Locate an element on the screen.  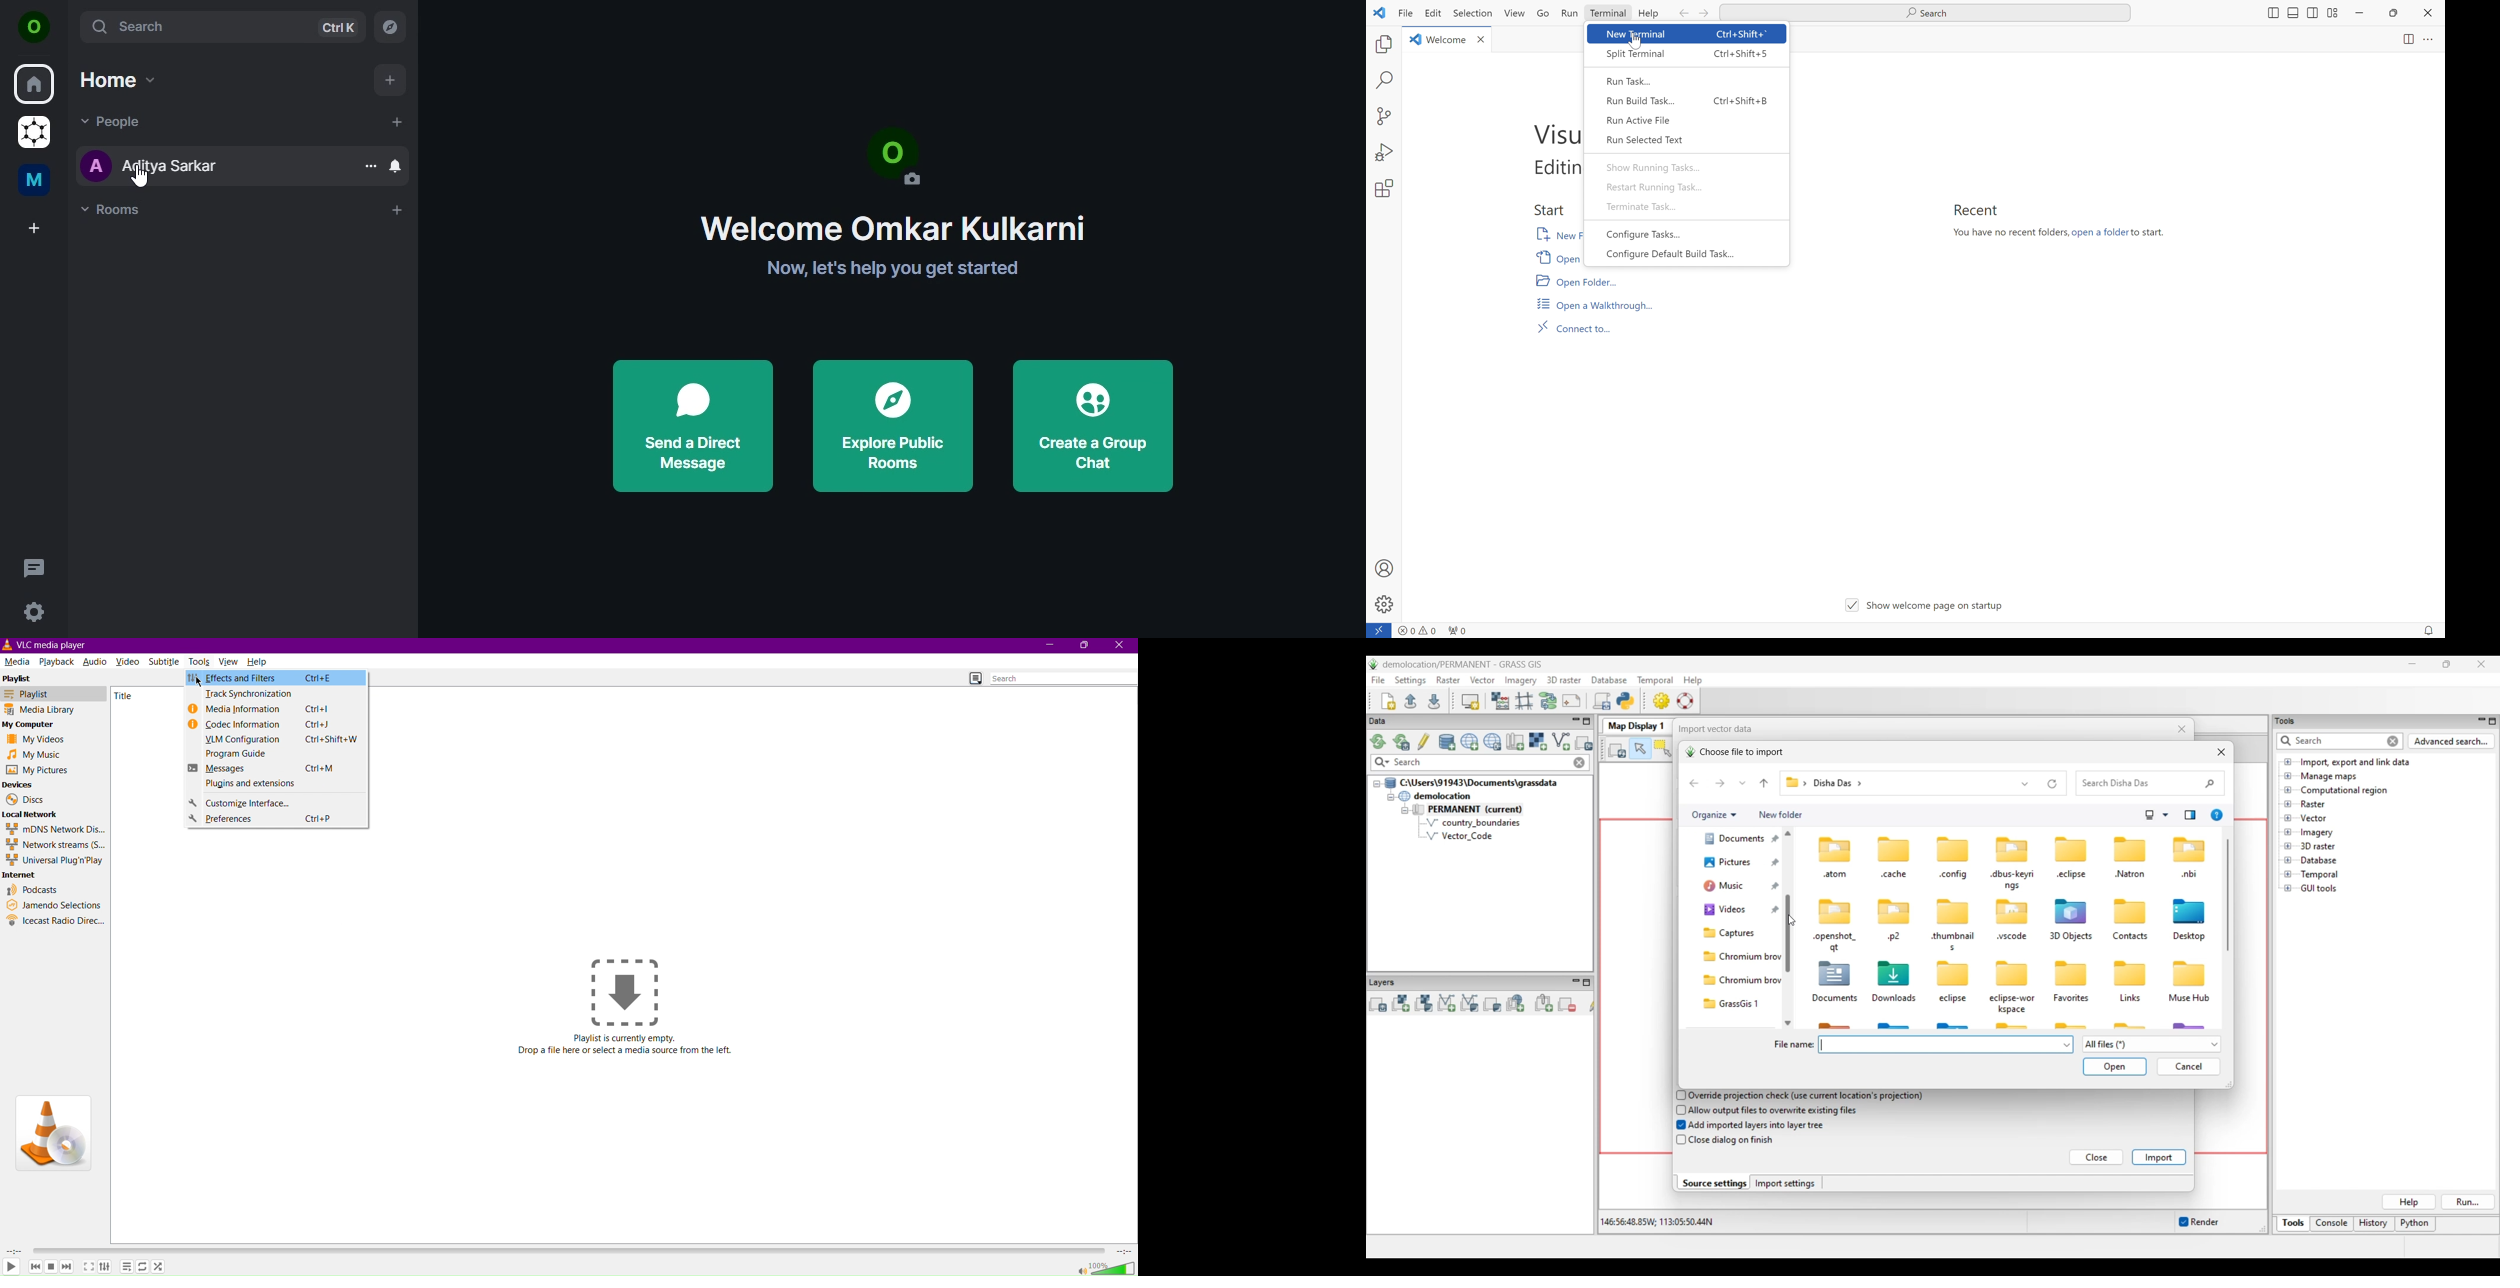
Shuffle is located at coordinates (160, 1267).